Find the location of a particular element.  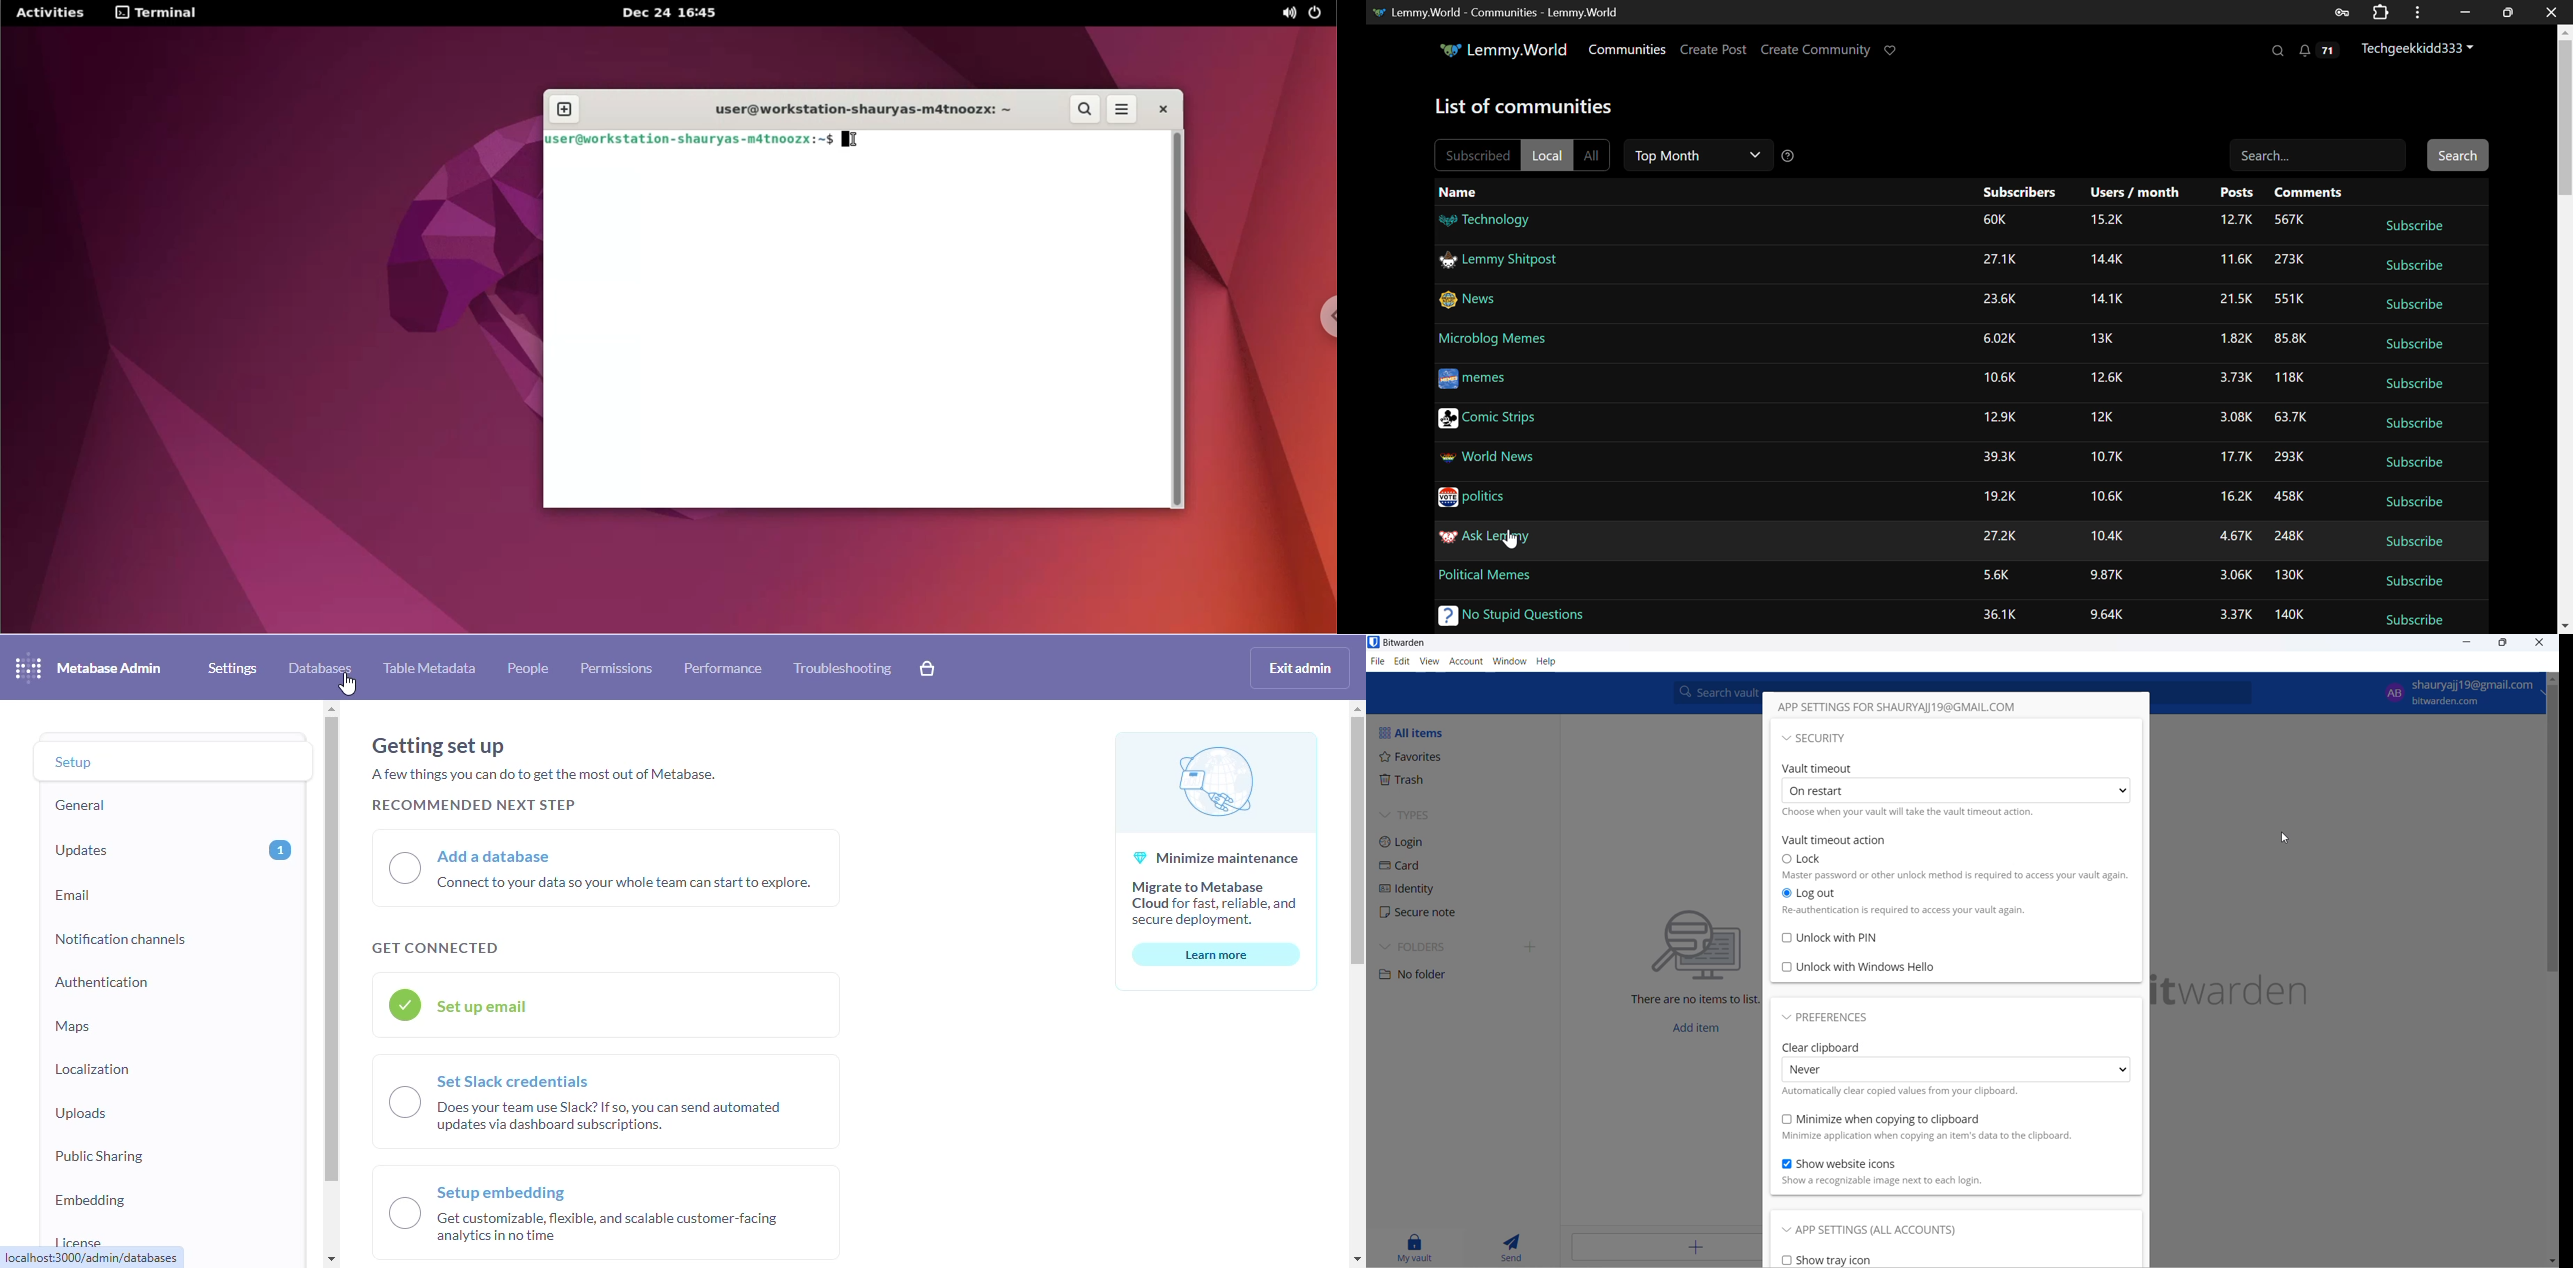

logout is located at coordinates (1823, 894).